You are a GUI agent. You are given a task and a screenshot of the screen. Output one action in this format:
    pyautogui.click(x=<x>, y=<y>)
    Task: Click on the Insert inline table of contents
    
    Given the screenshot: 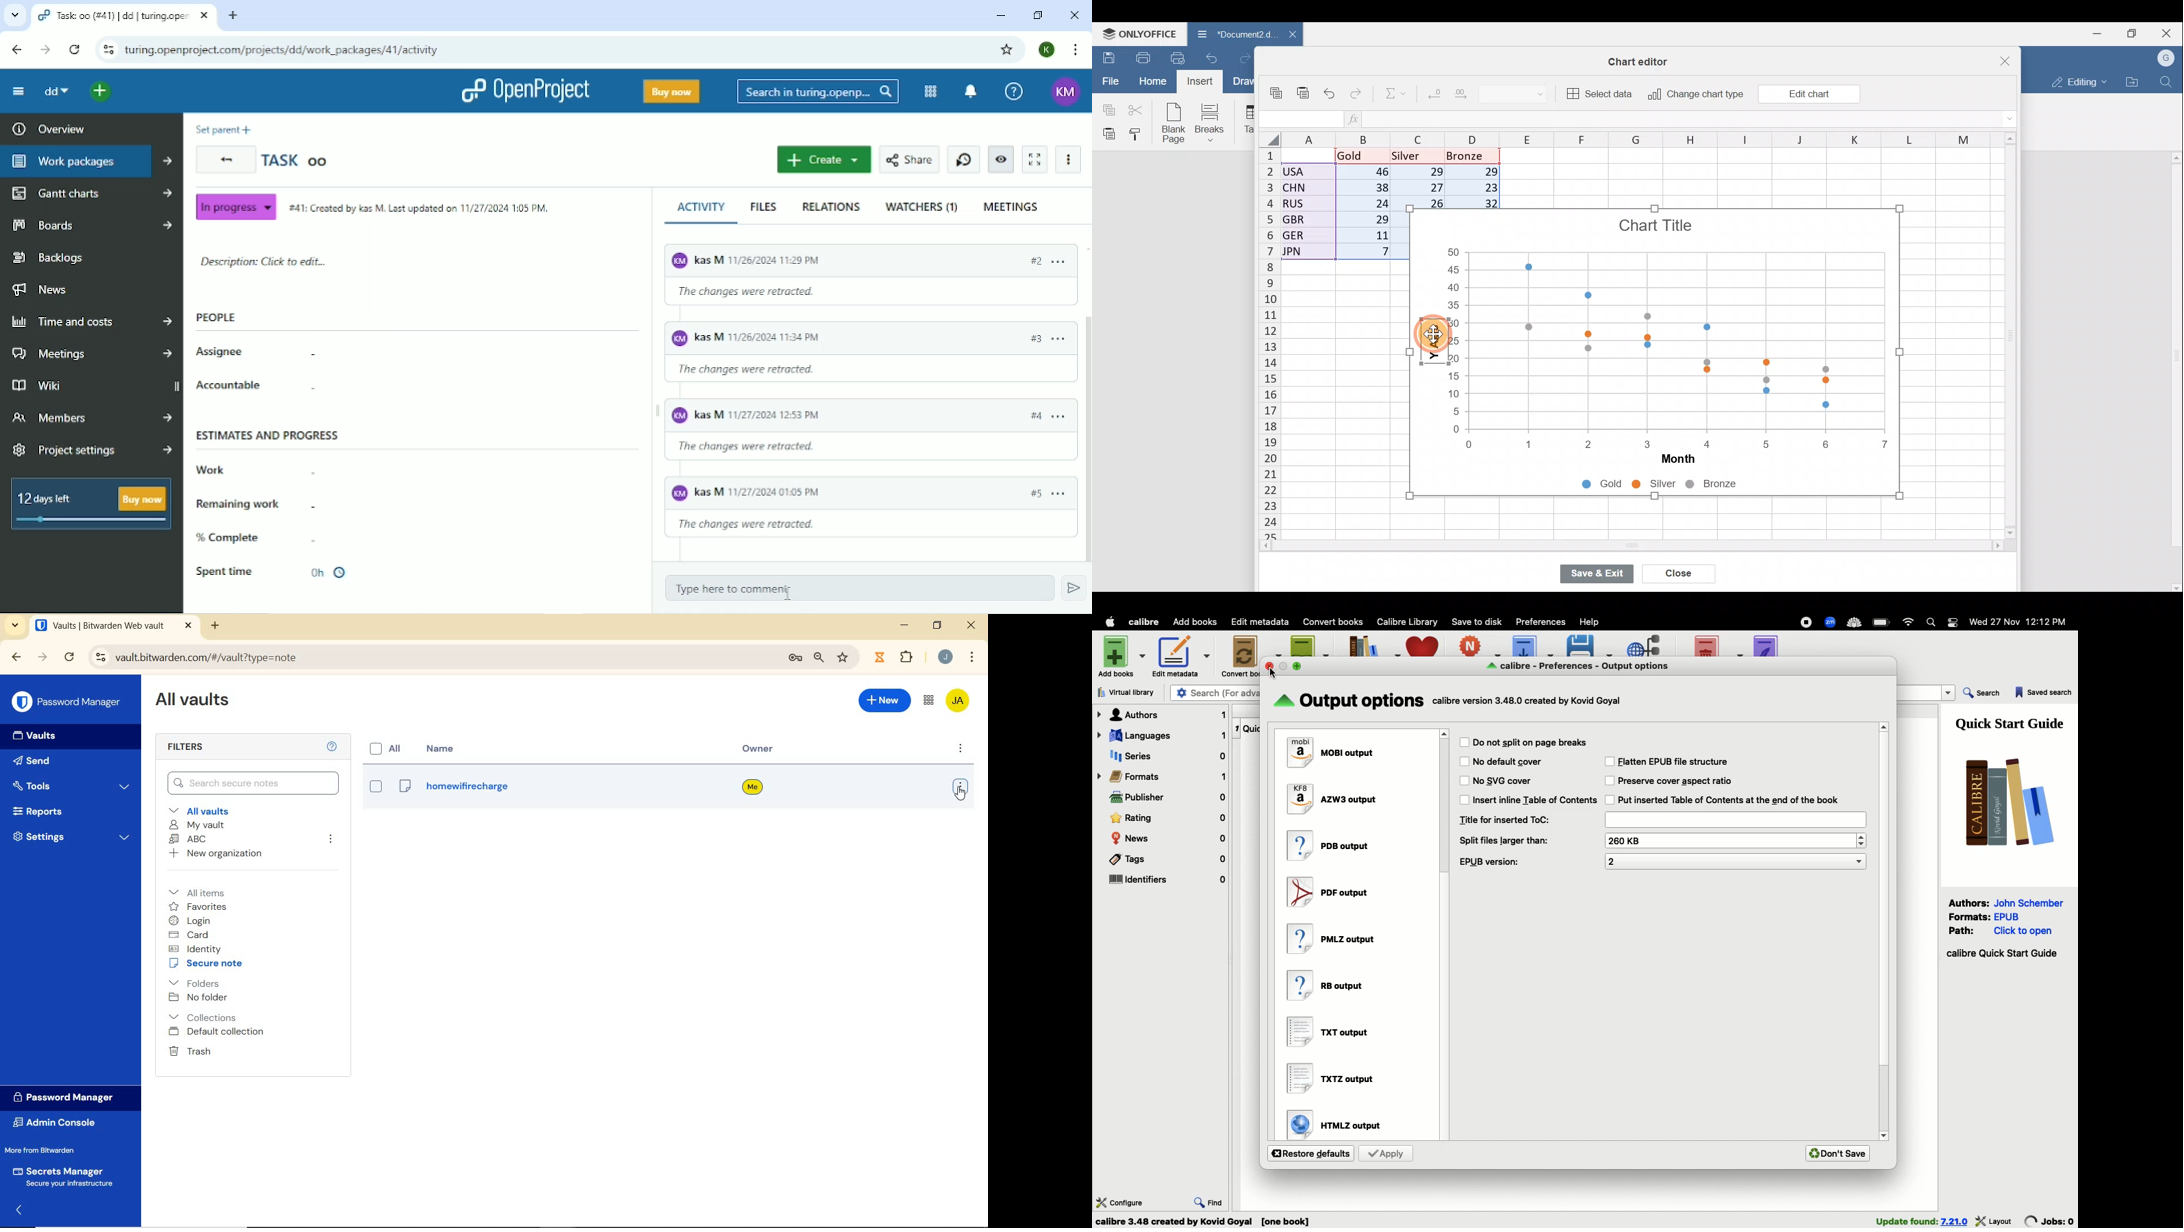 What is the action you would take?
    pyautogui.click(x=1537, y=799)
    